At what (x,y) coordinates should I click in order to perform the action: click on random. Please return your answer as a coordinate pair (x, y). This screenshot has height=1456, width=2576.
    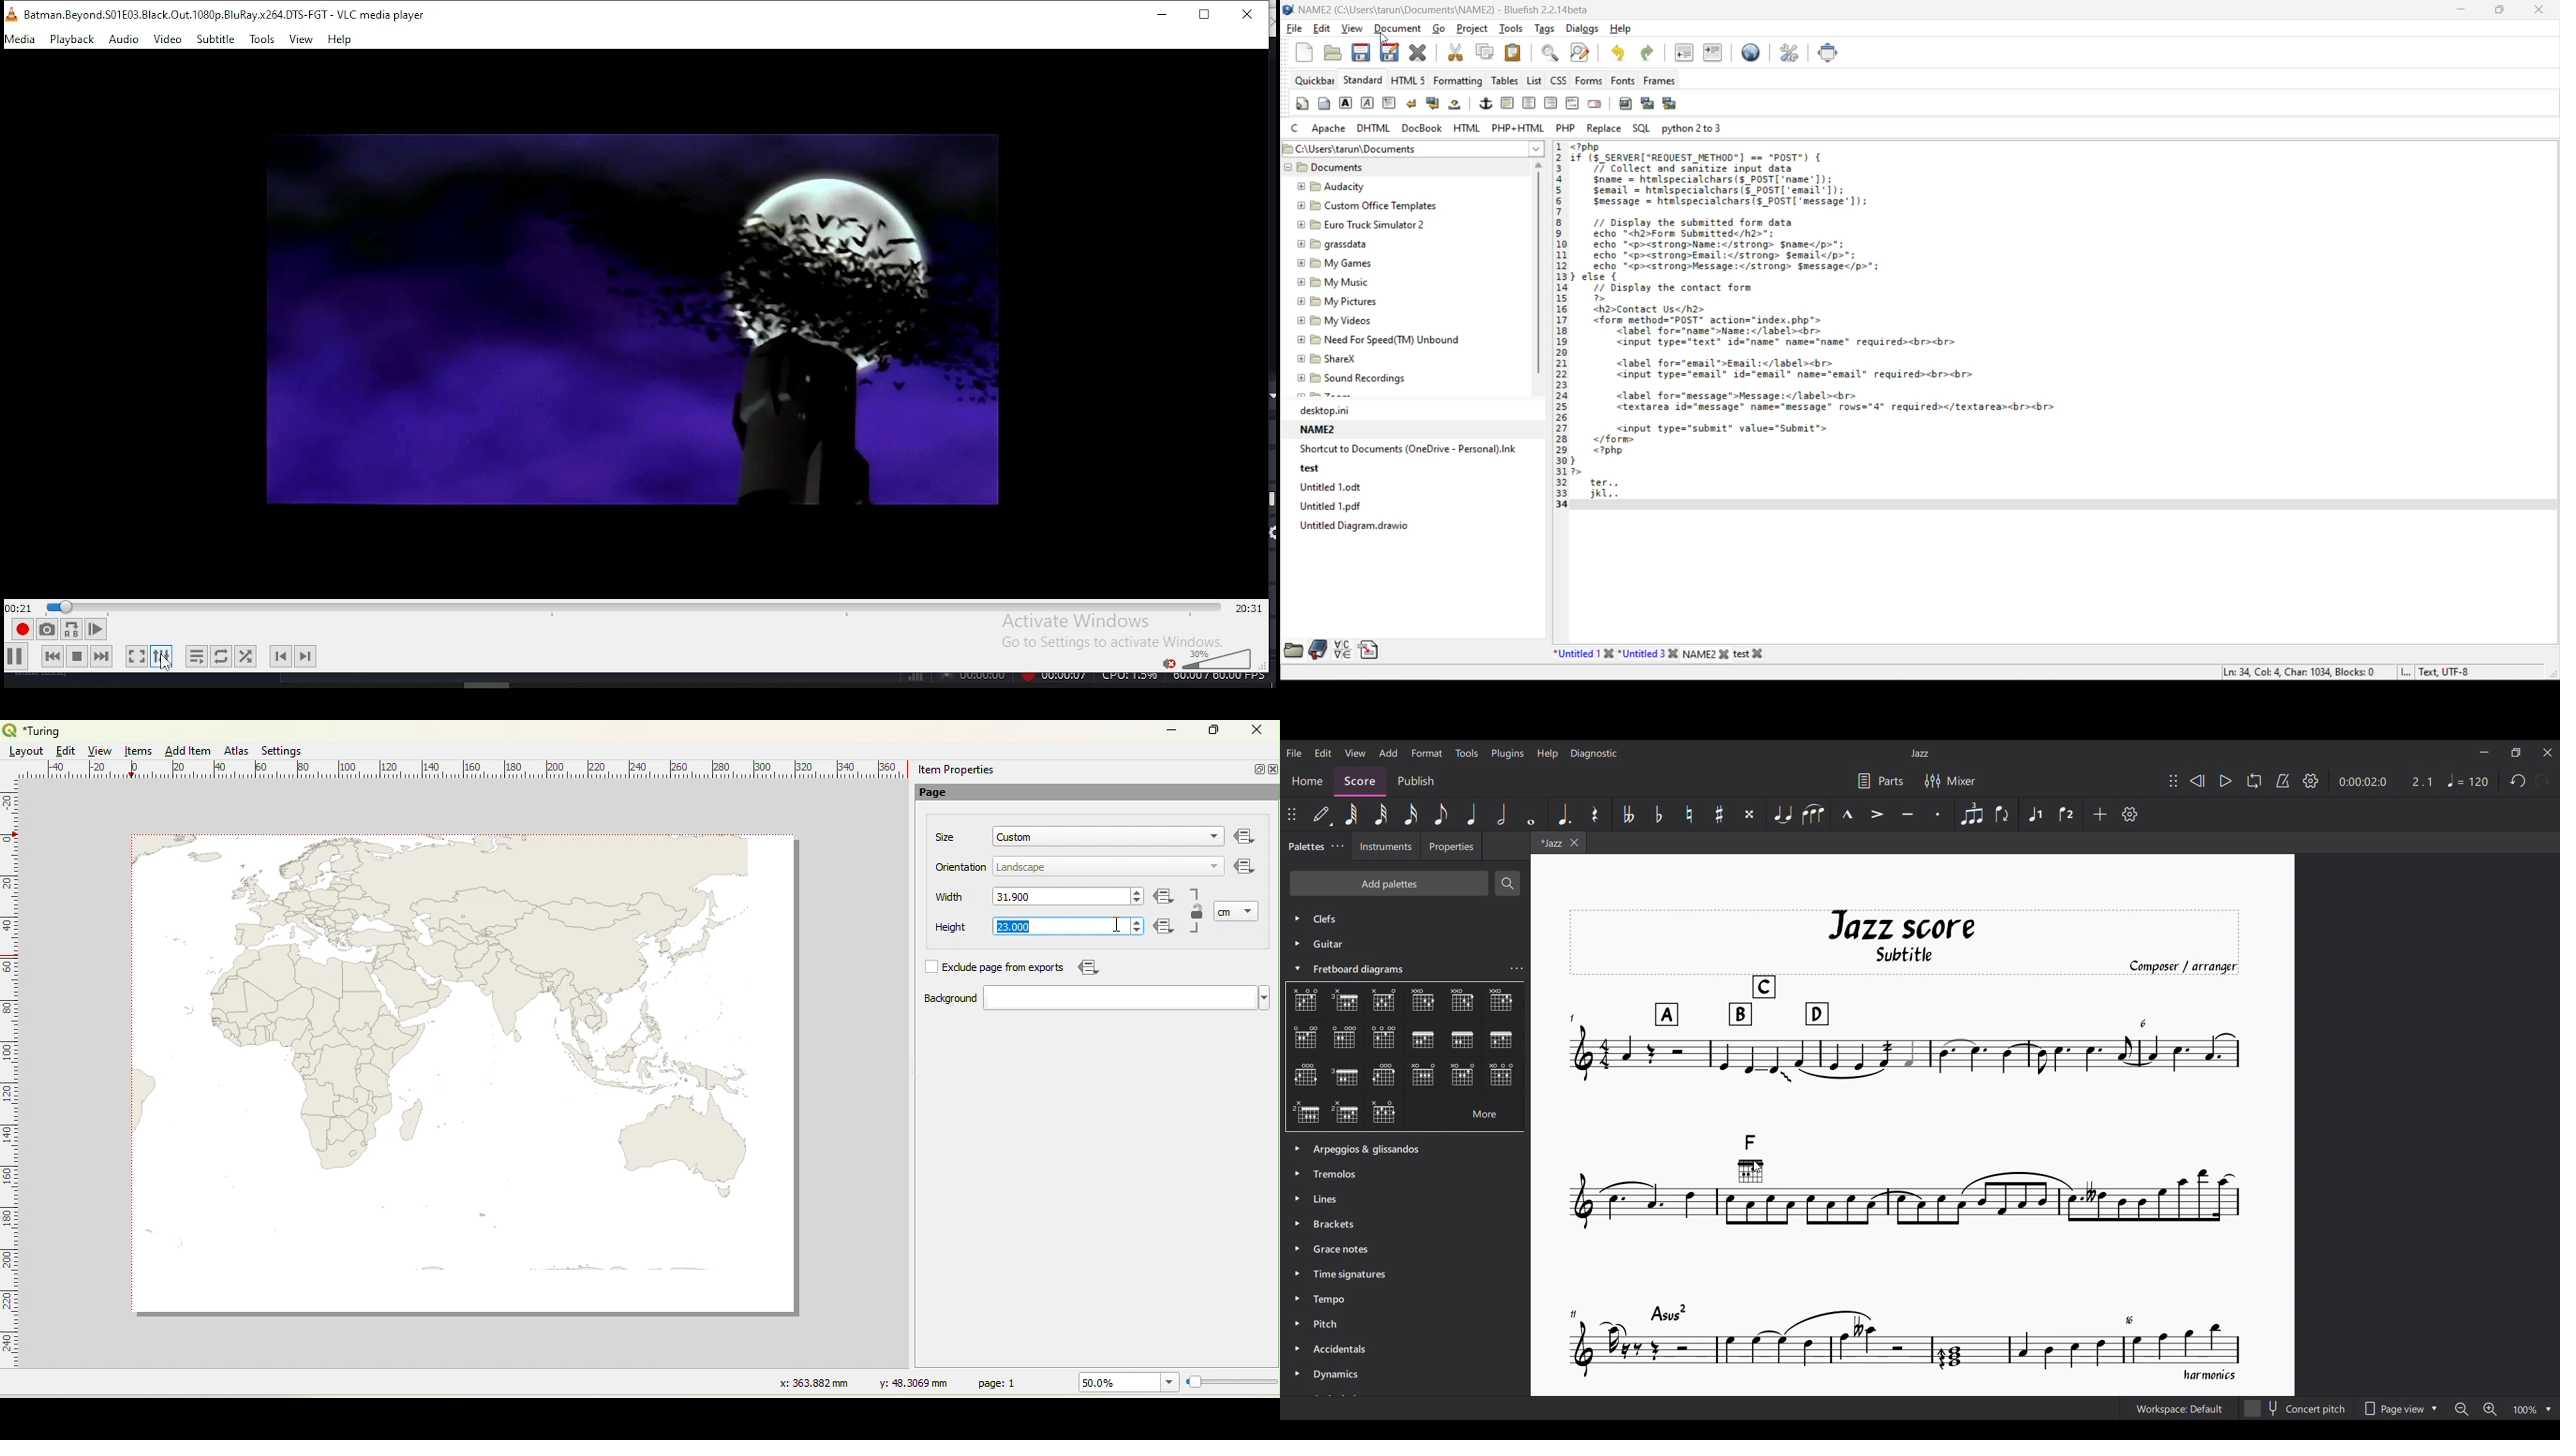
    Looking at the image, I should click on (246, 655).